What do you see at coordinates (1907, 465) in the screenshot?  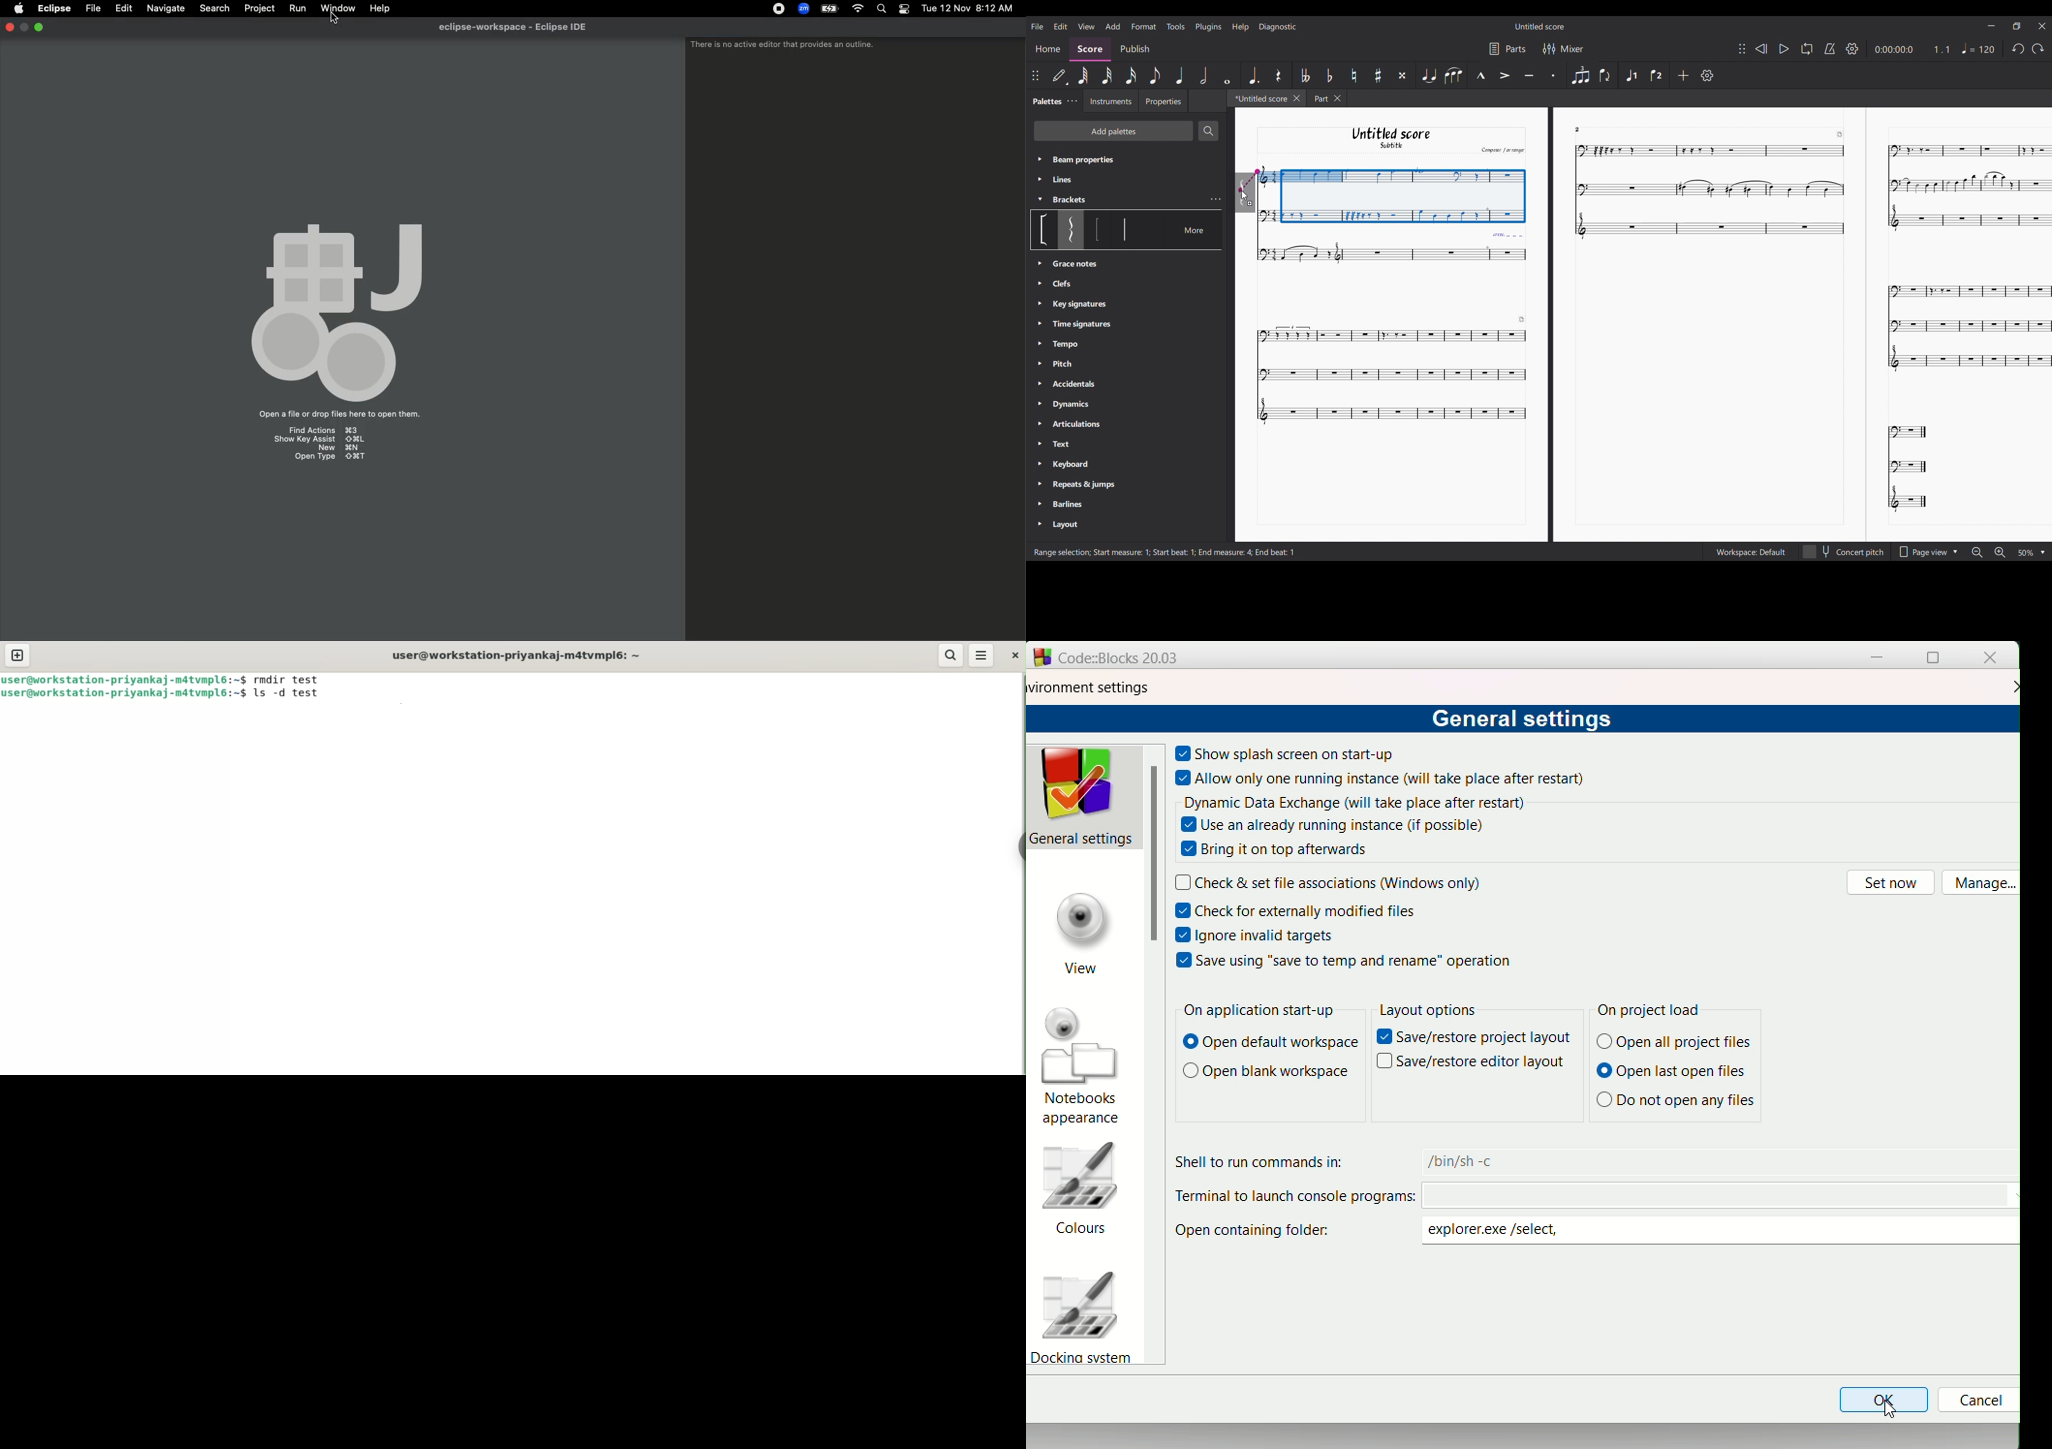 I see `` at bounding box center [1907, 465].